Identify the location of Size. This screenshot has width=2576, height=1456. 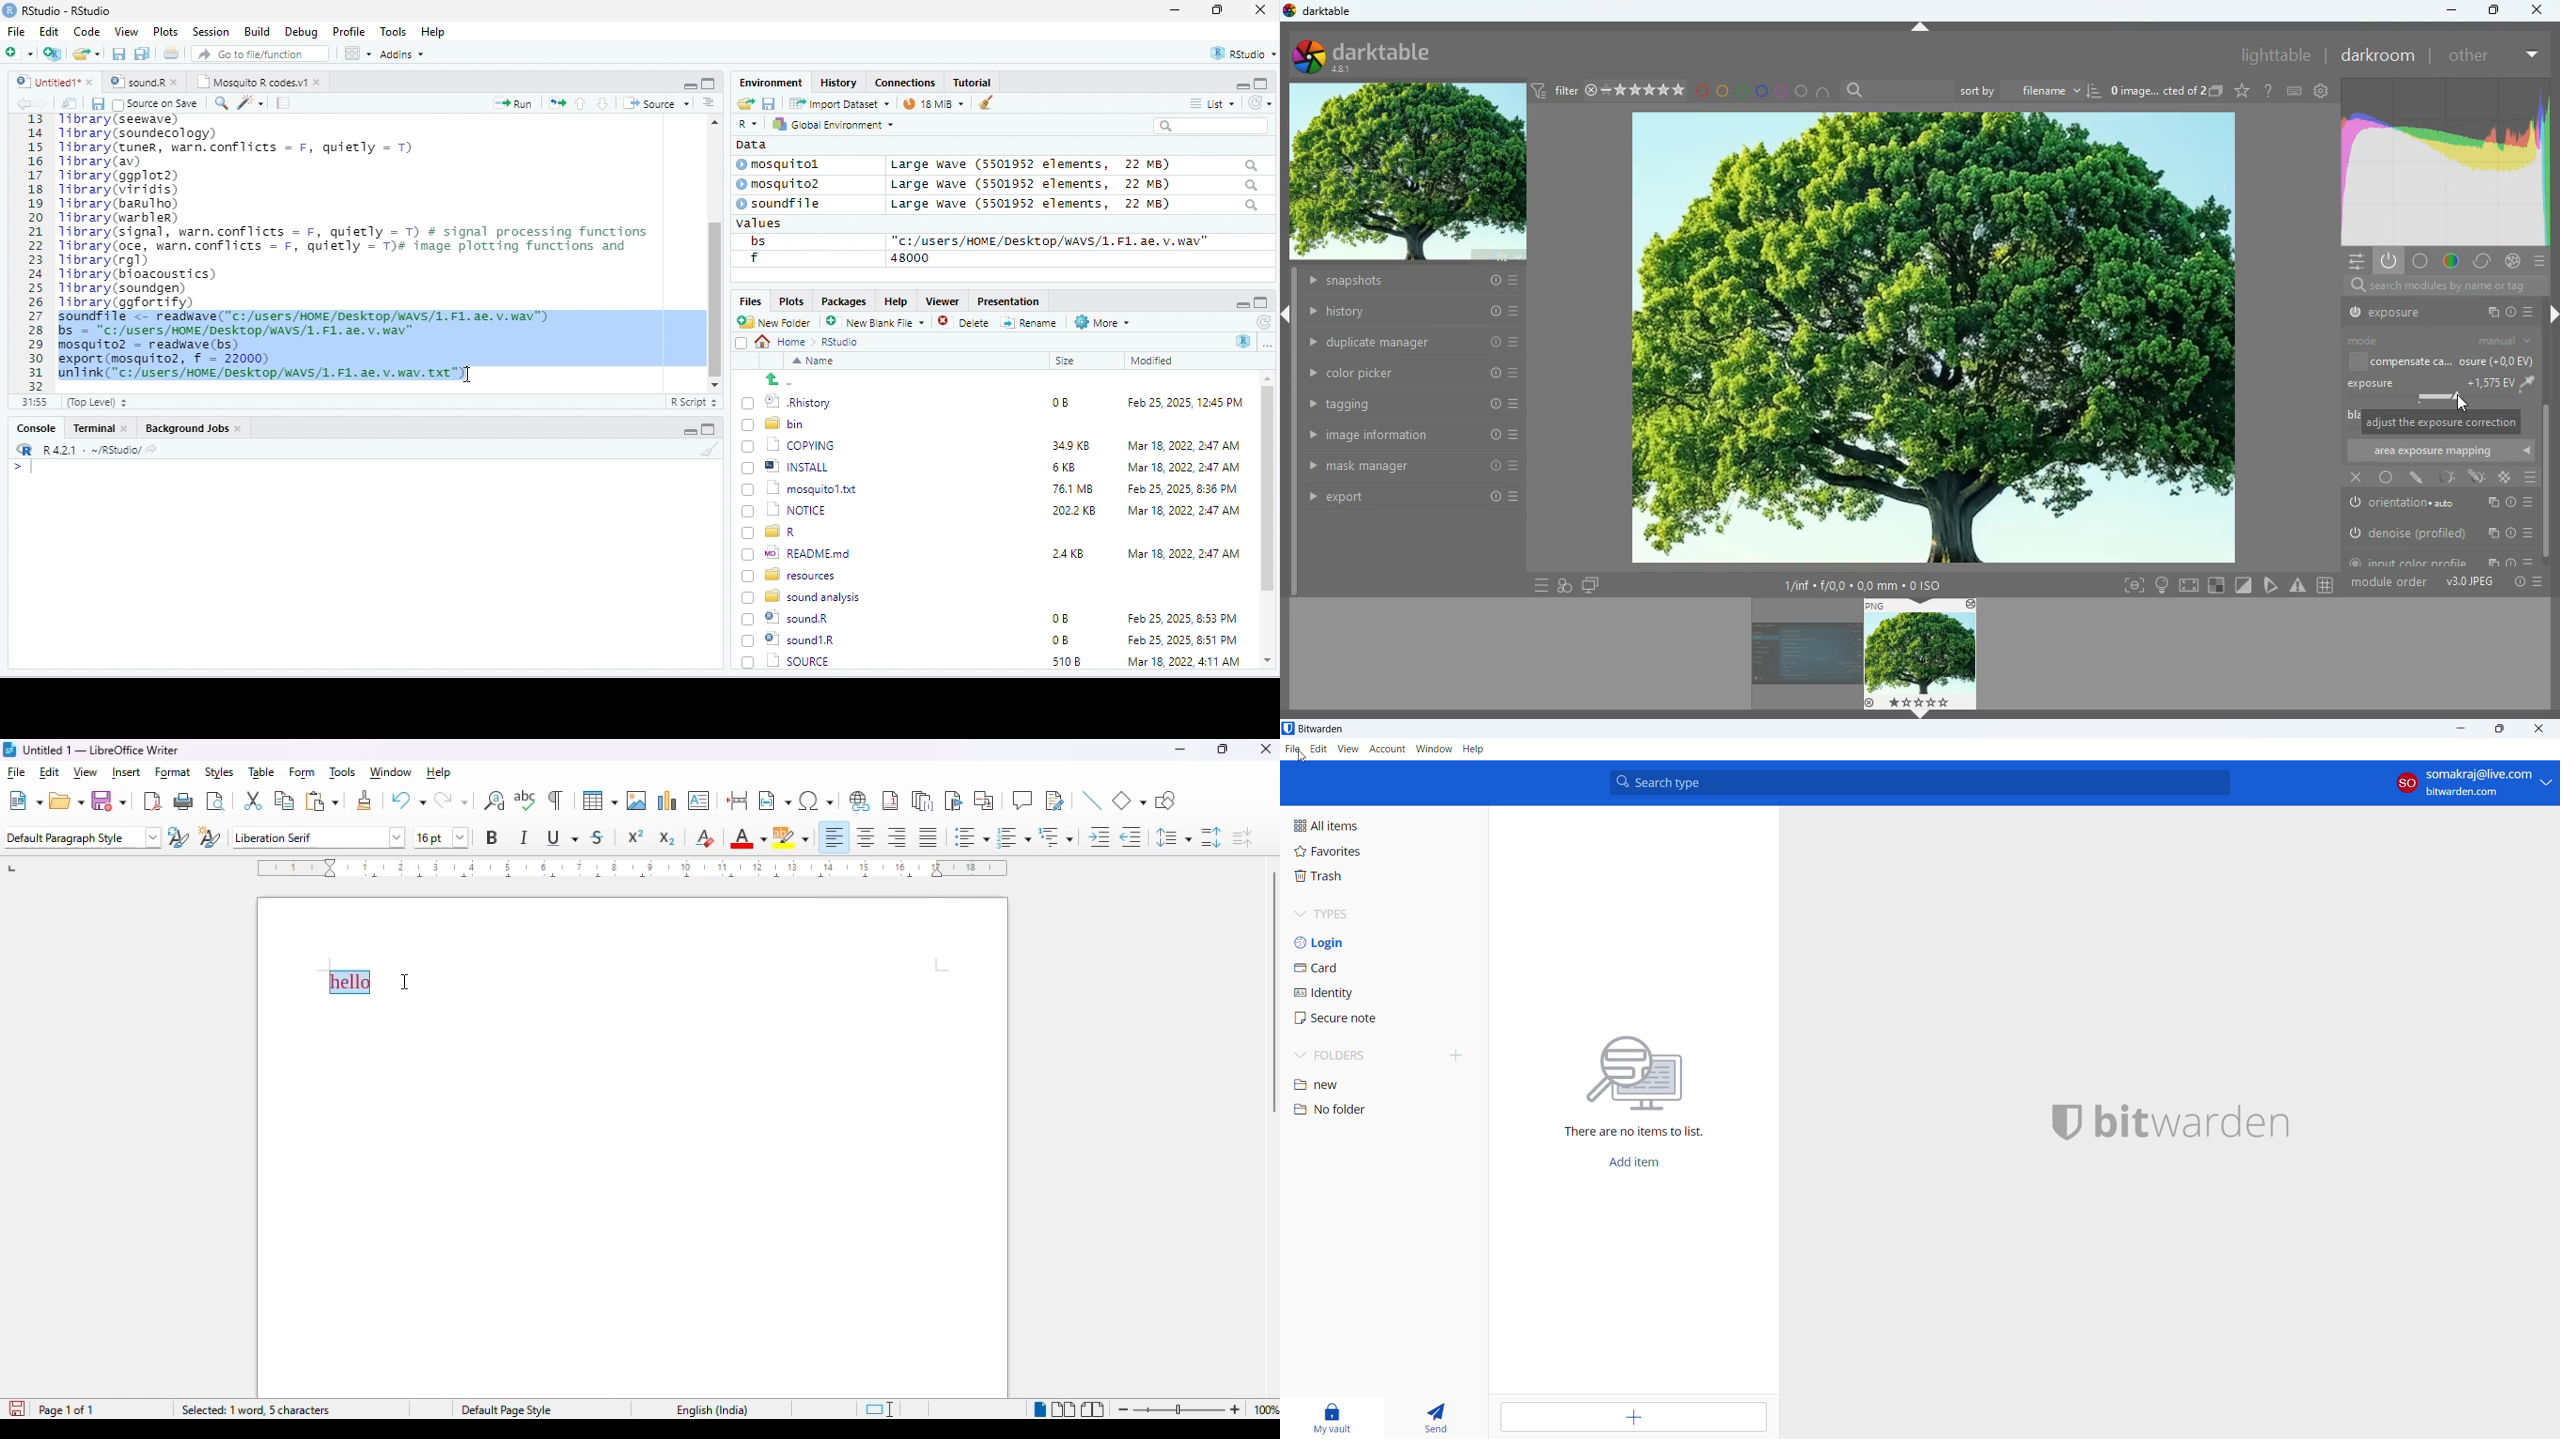
(1066, 362).